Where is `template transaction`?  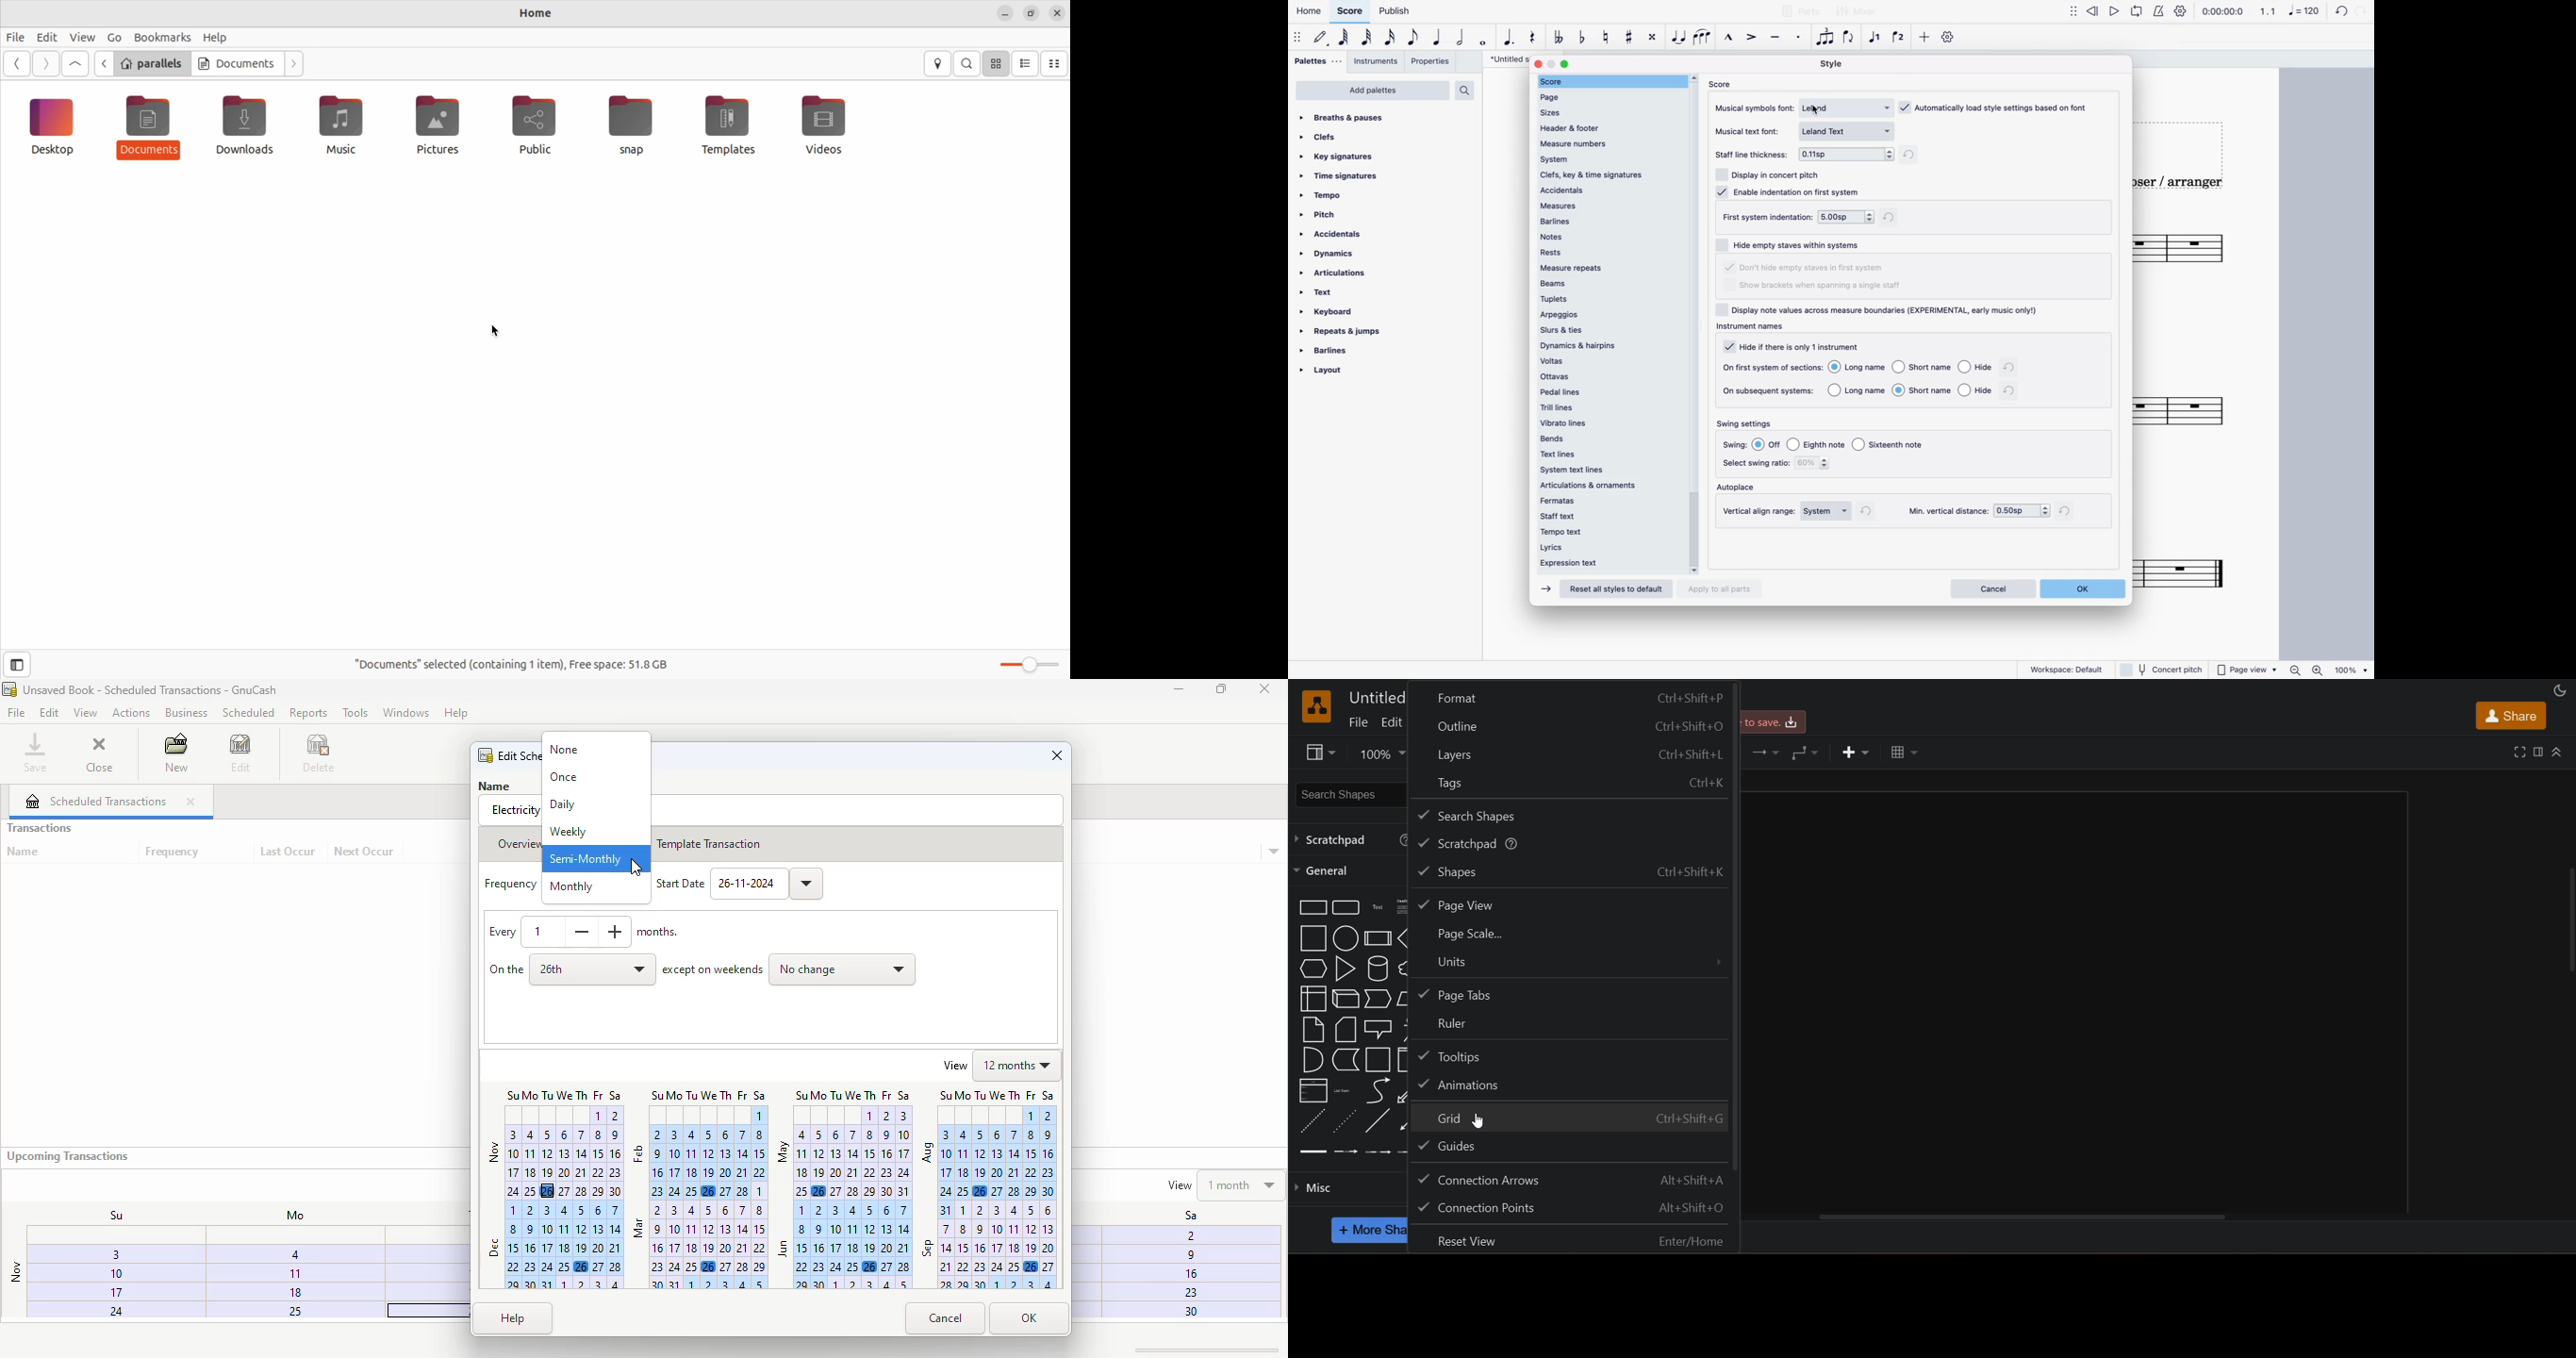
template transaction is located at coordinates (707, 844).